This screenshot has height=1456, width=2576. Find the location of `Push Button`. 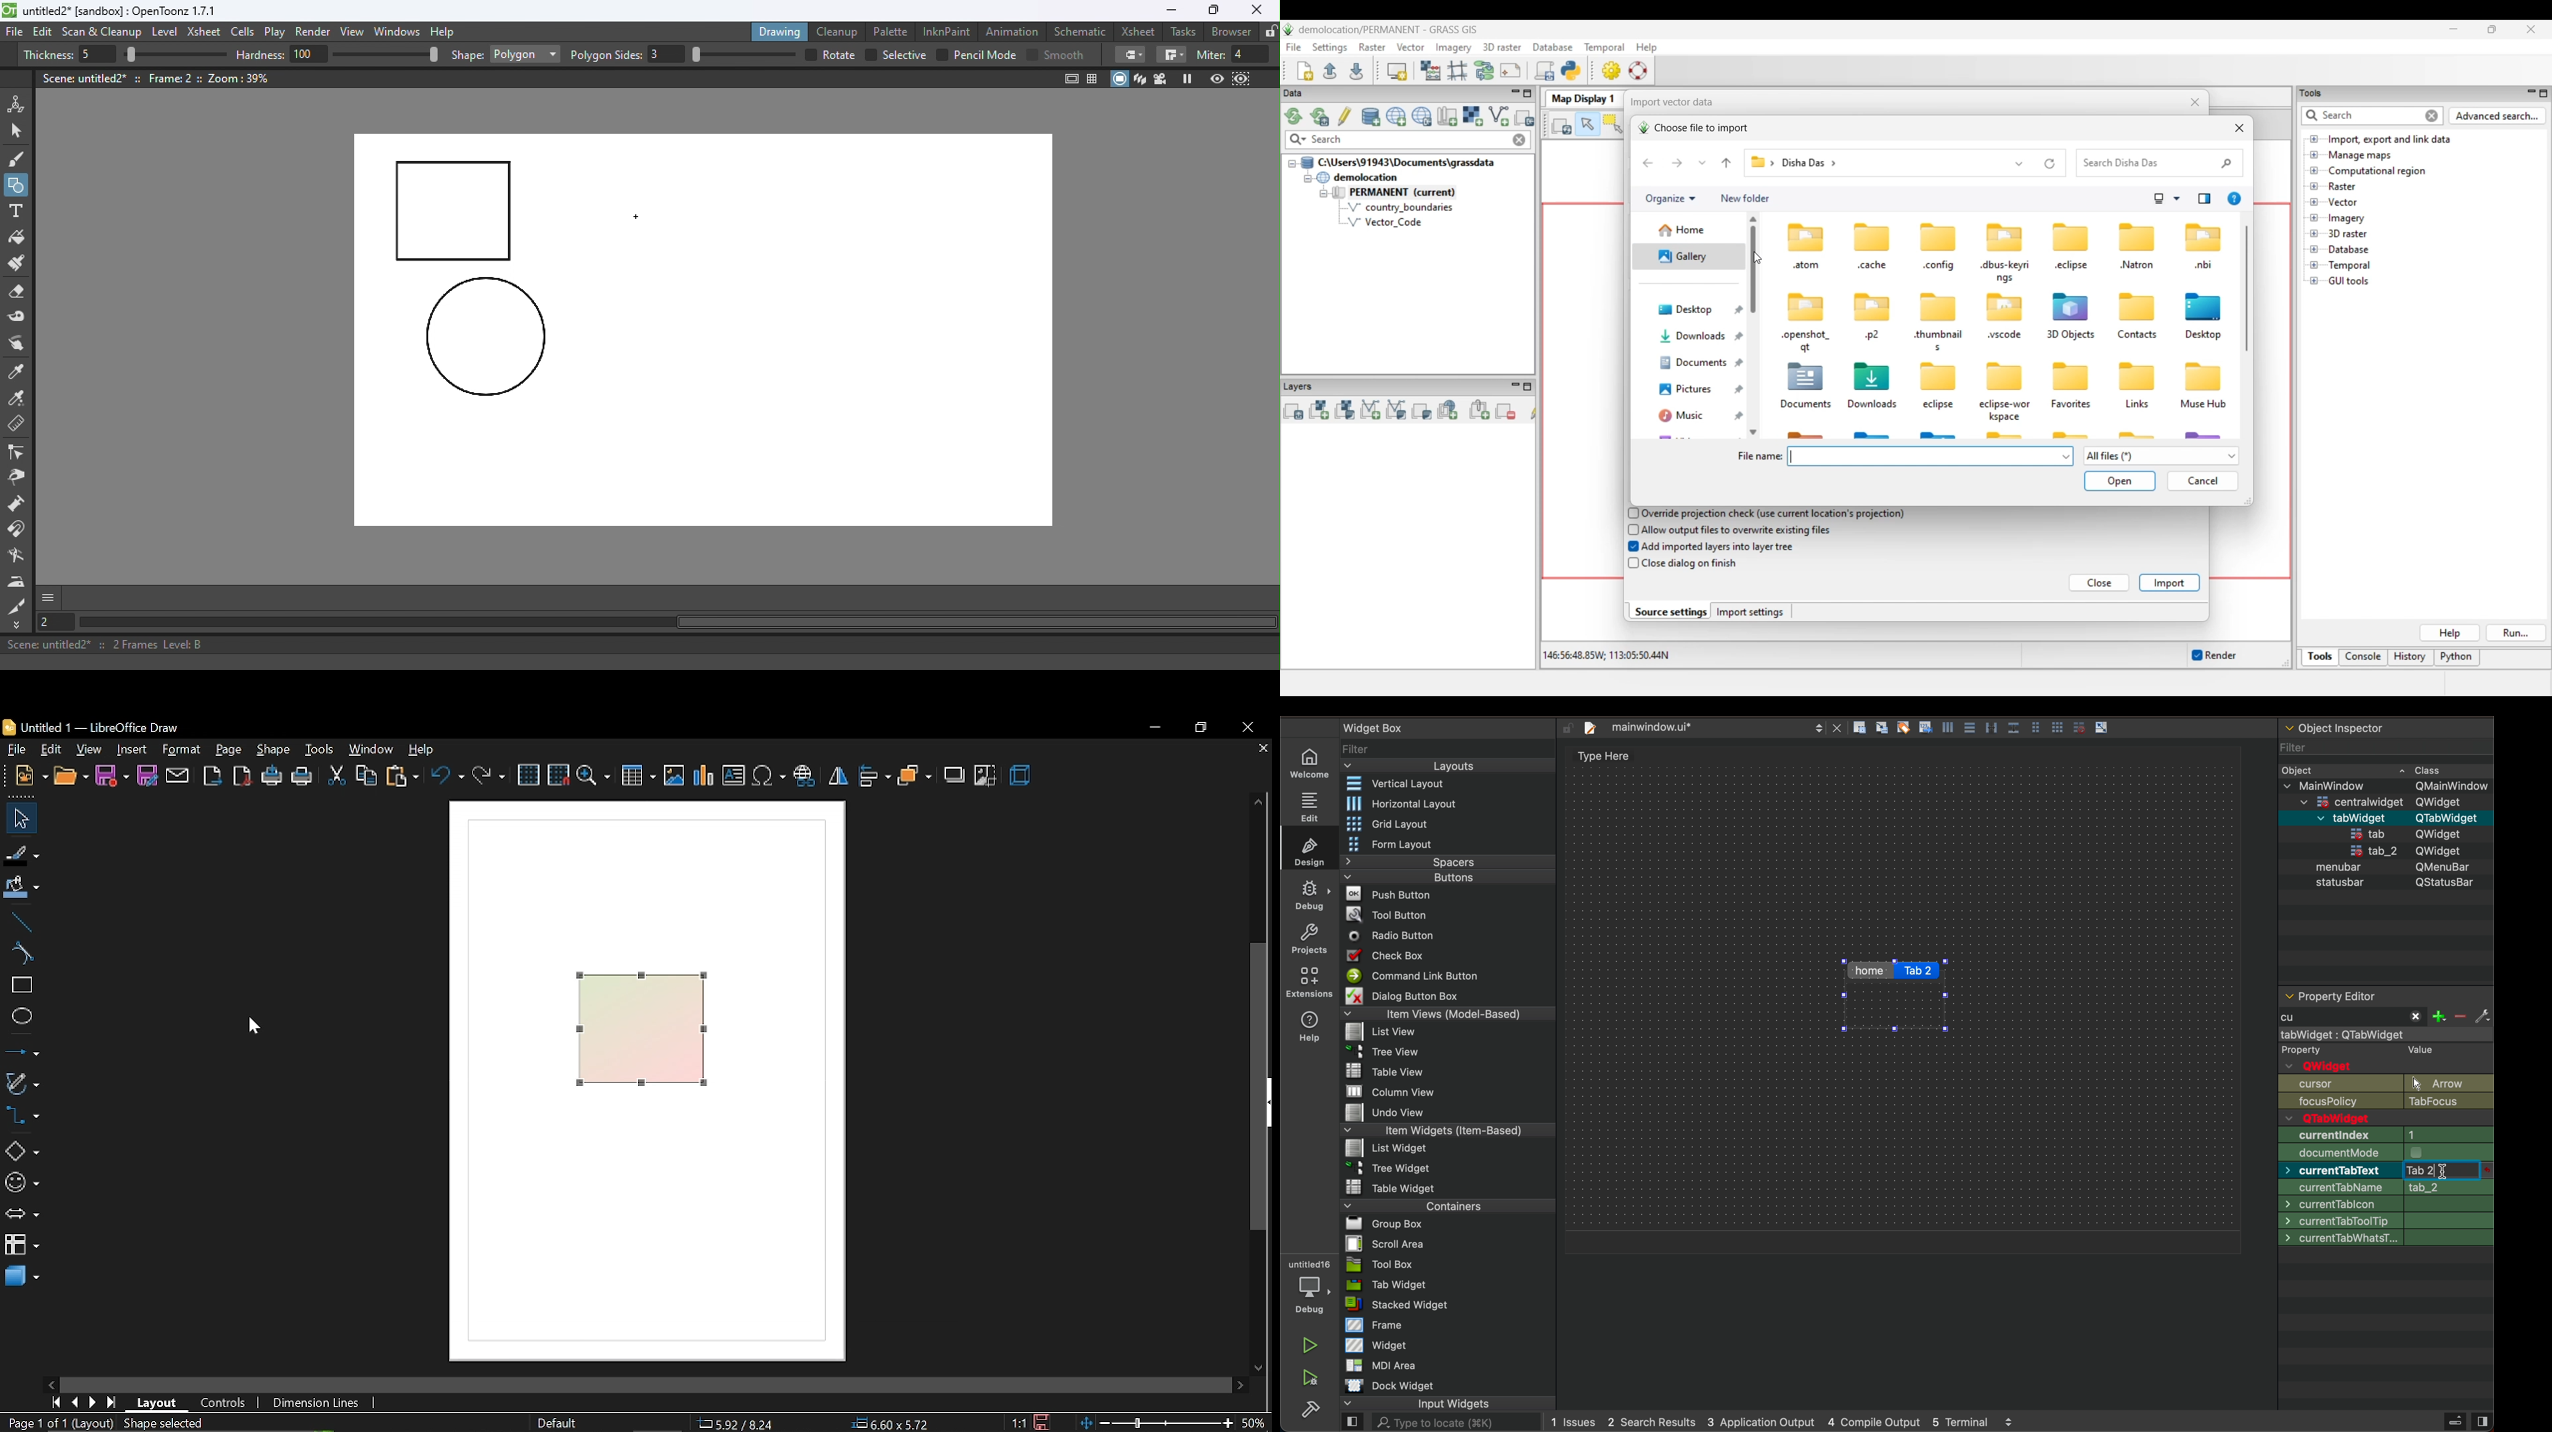

Push Button is located at coordinates (1381, 894).